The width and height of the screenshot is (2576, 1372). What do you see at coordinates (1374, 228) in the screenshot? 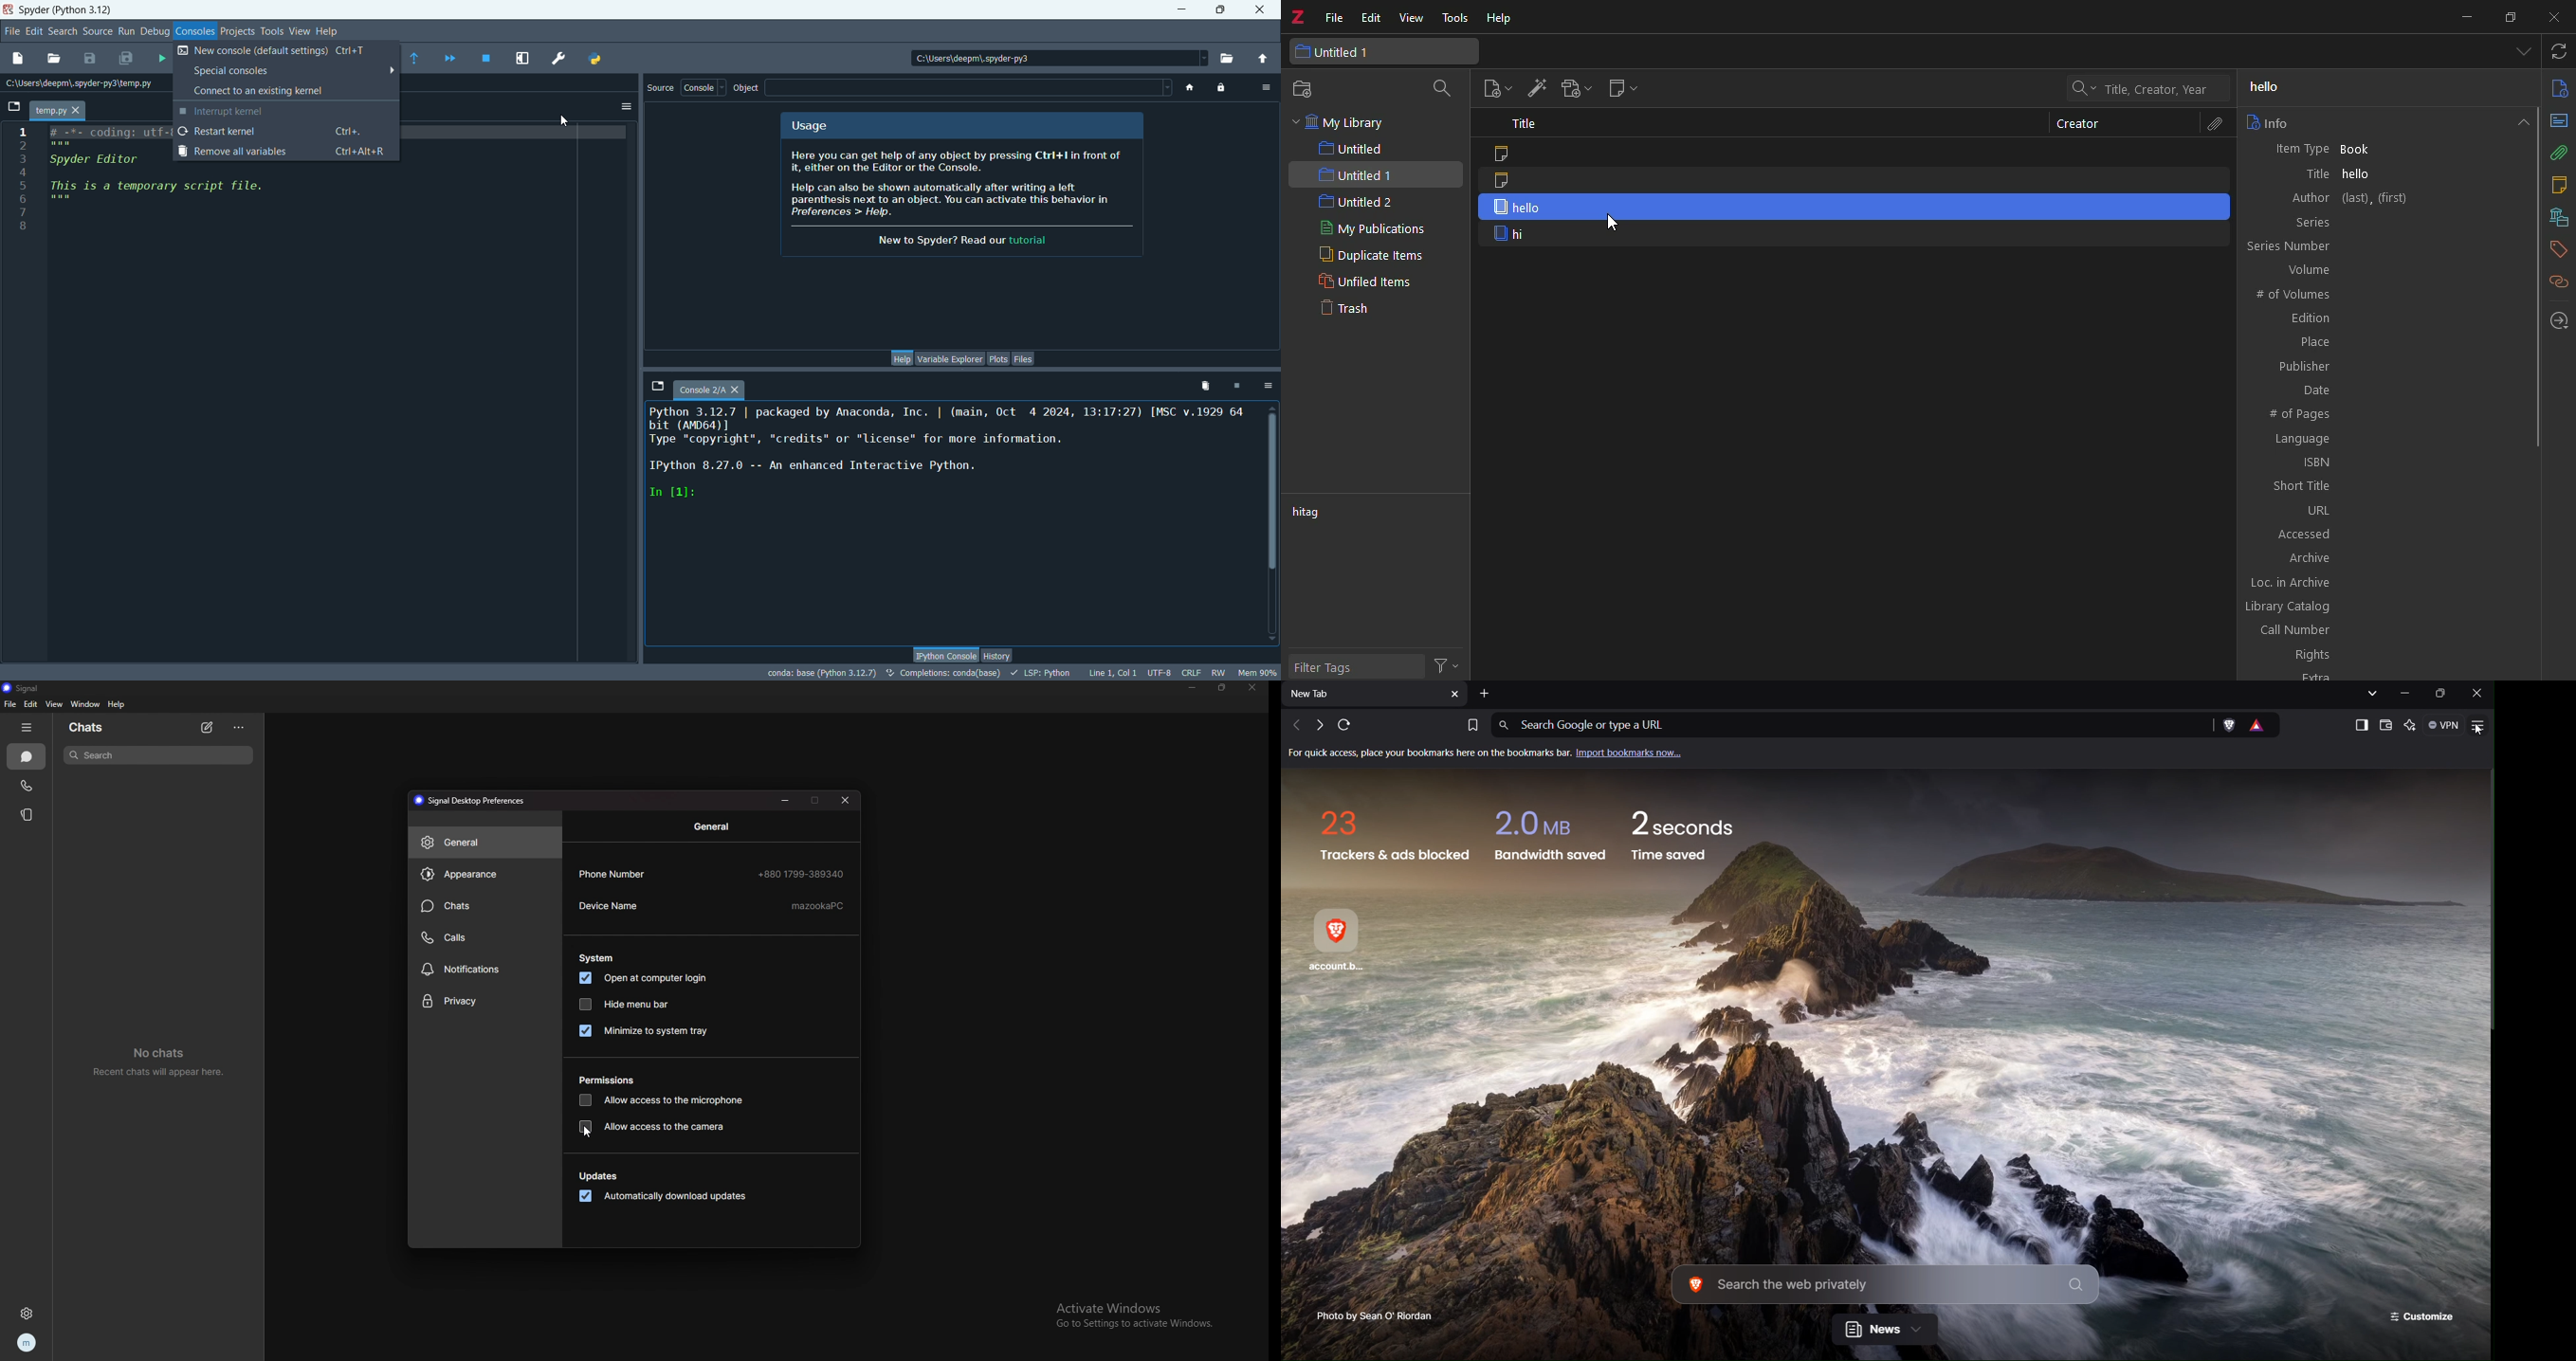
I see `my publications` at bounding box center [1374, 228].